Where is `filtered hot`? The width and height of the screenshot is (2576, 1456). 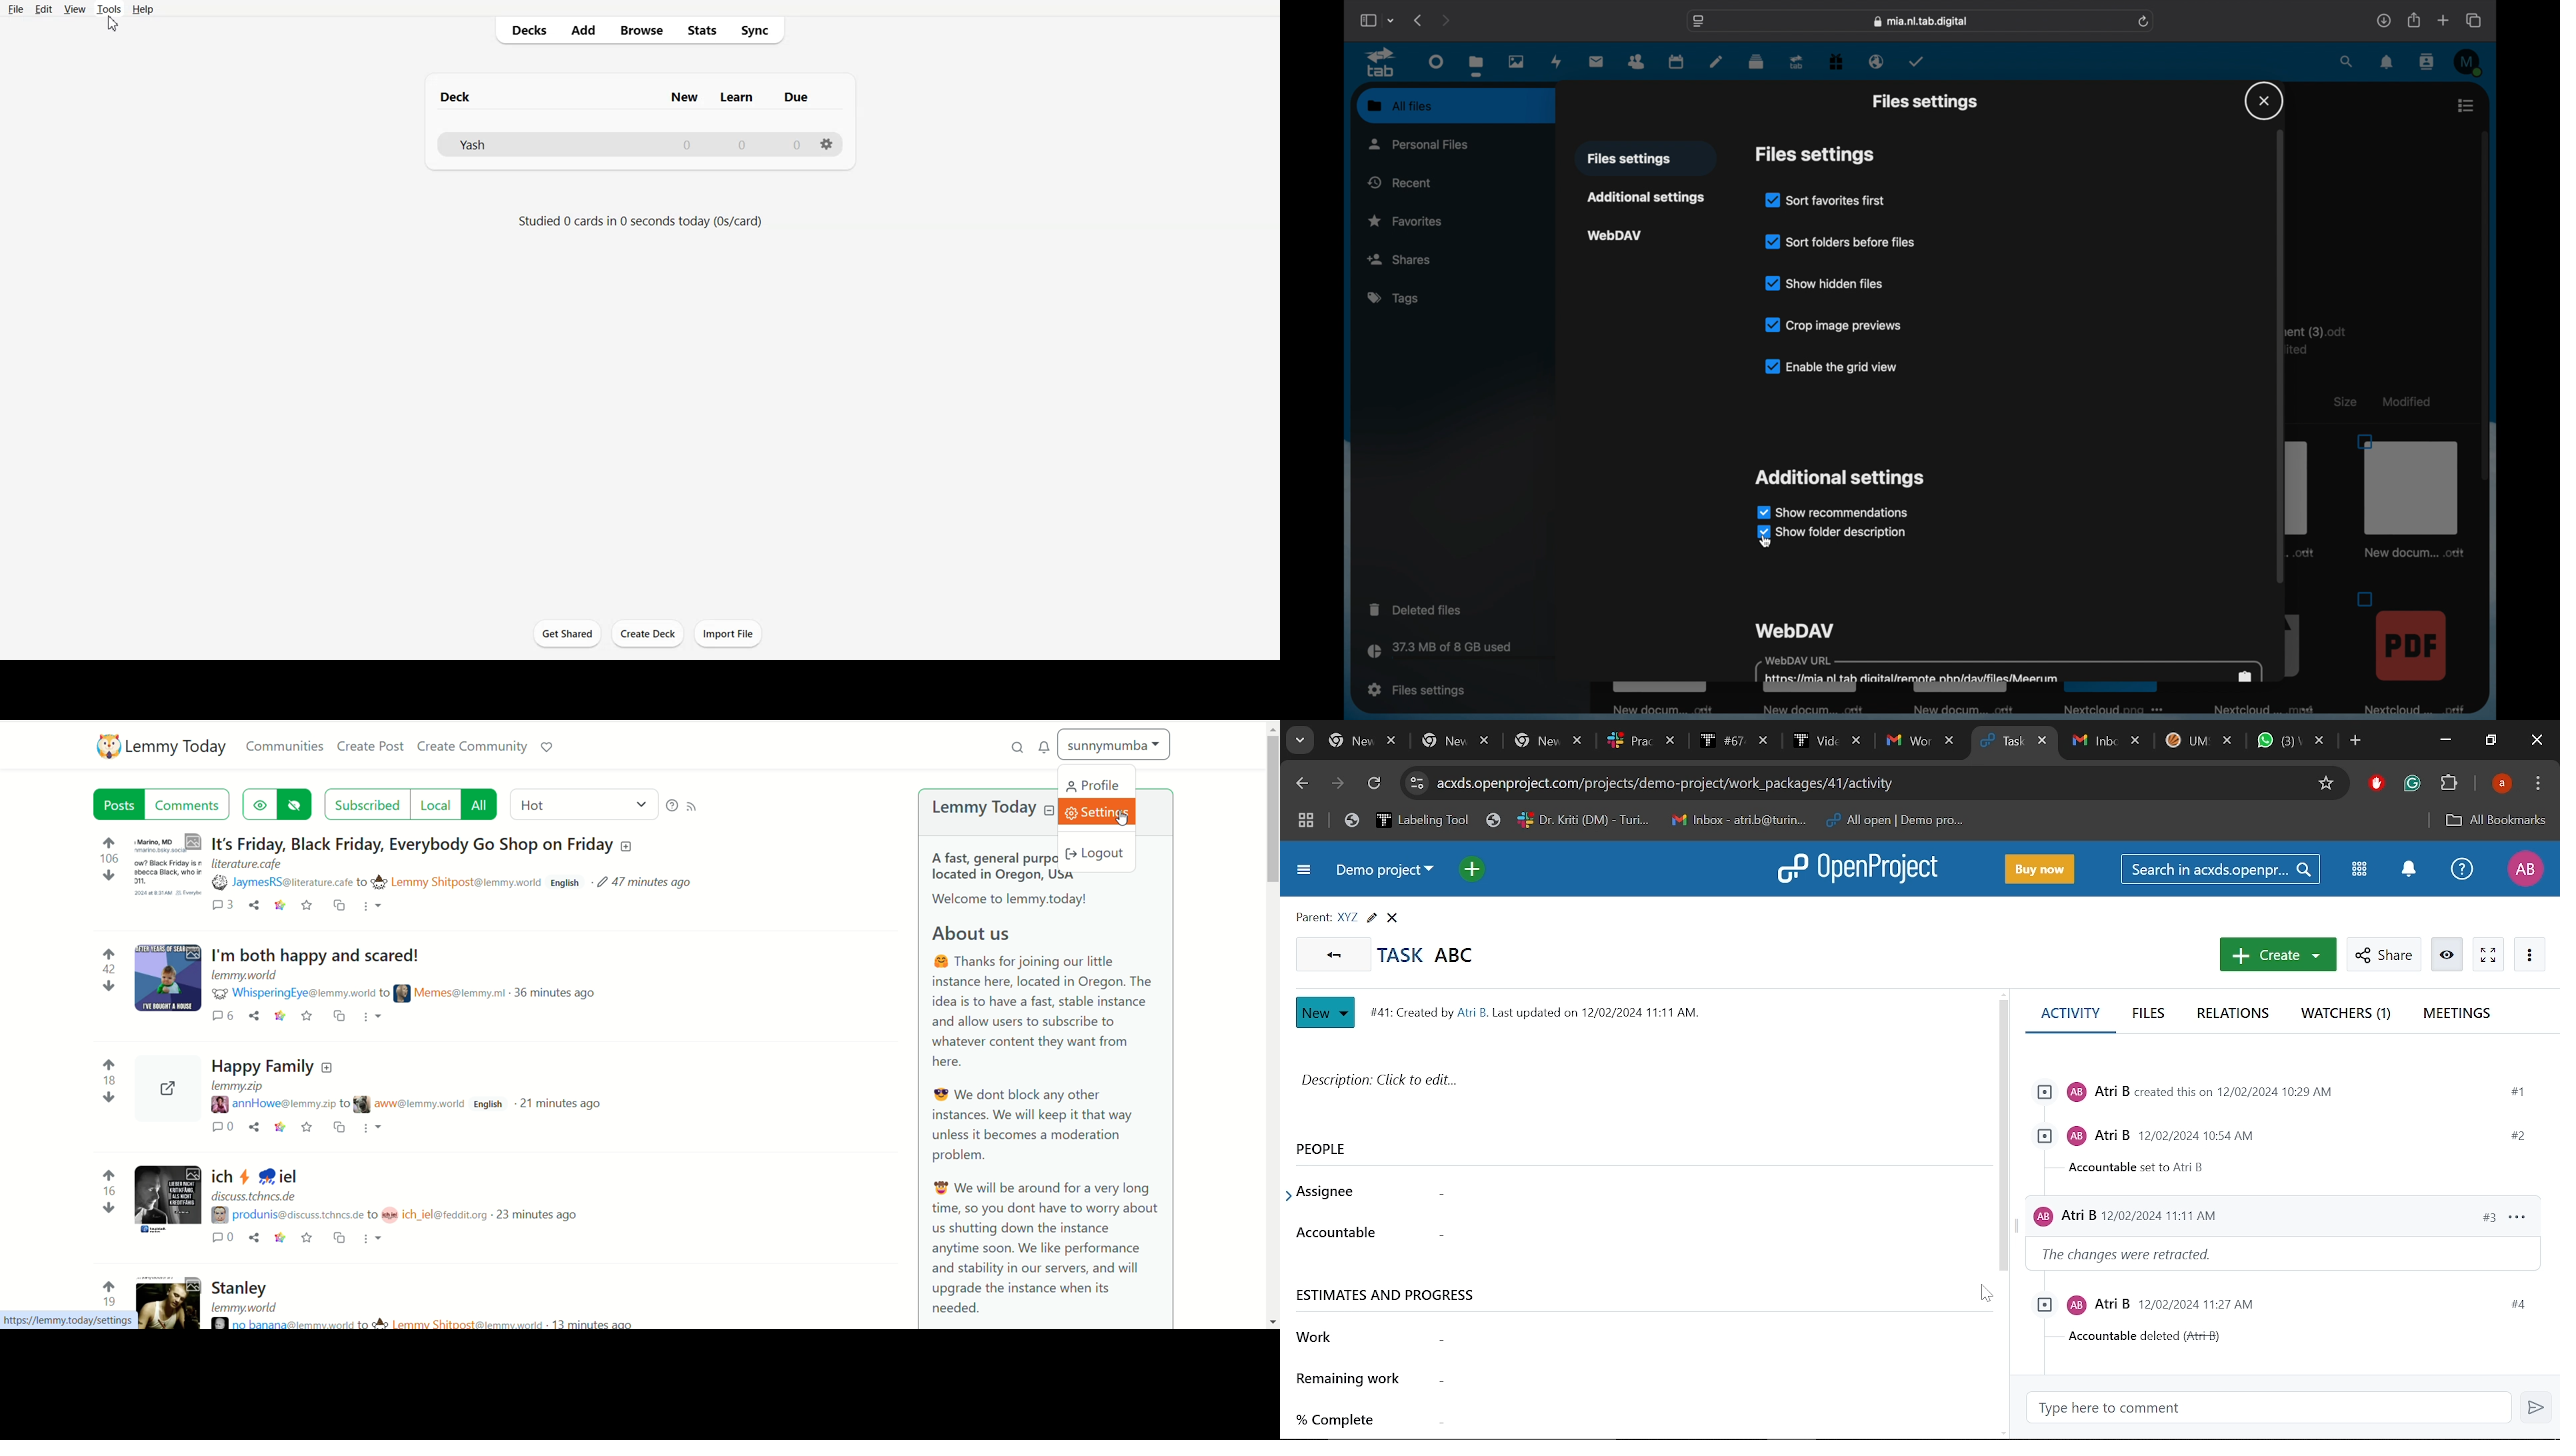
filtered hot is located at coordinates (581, 803).